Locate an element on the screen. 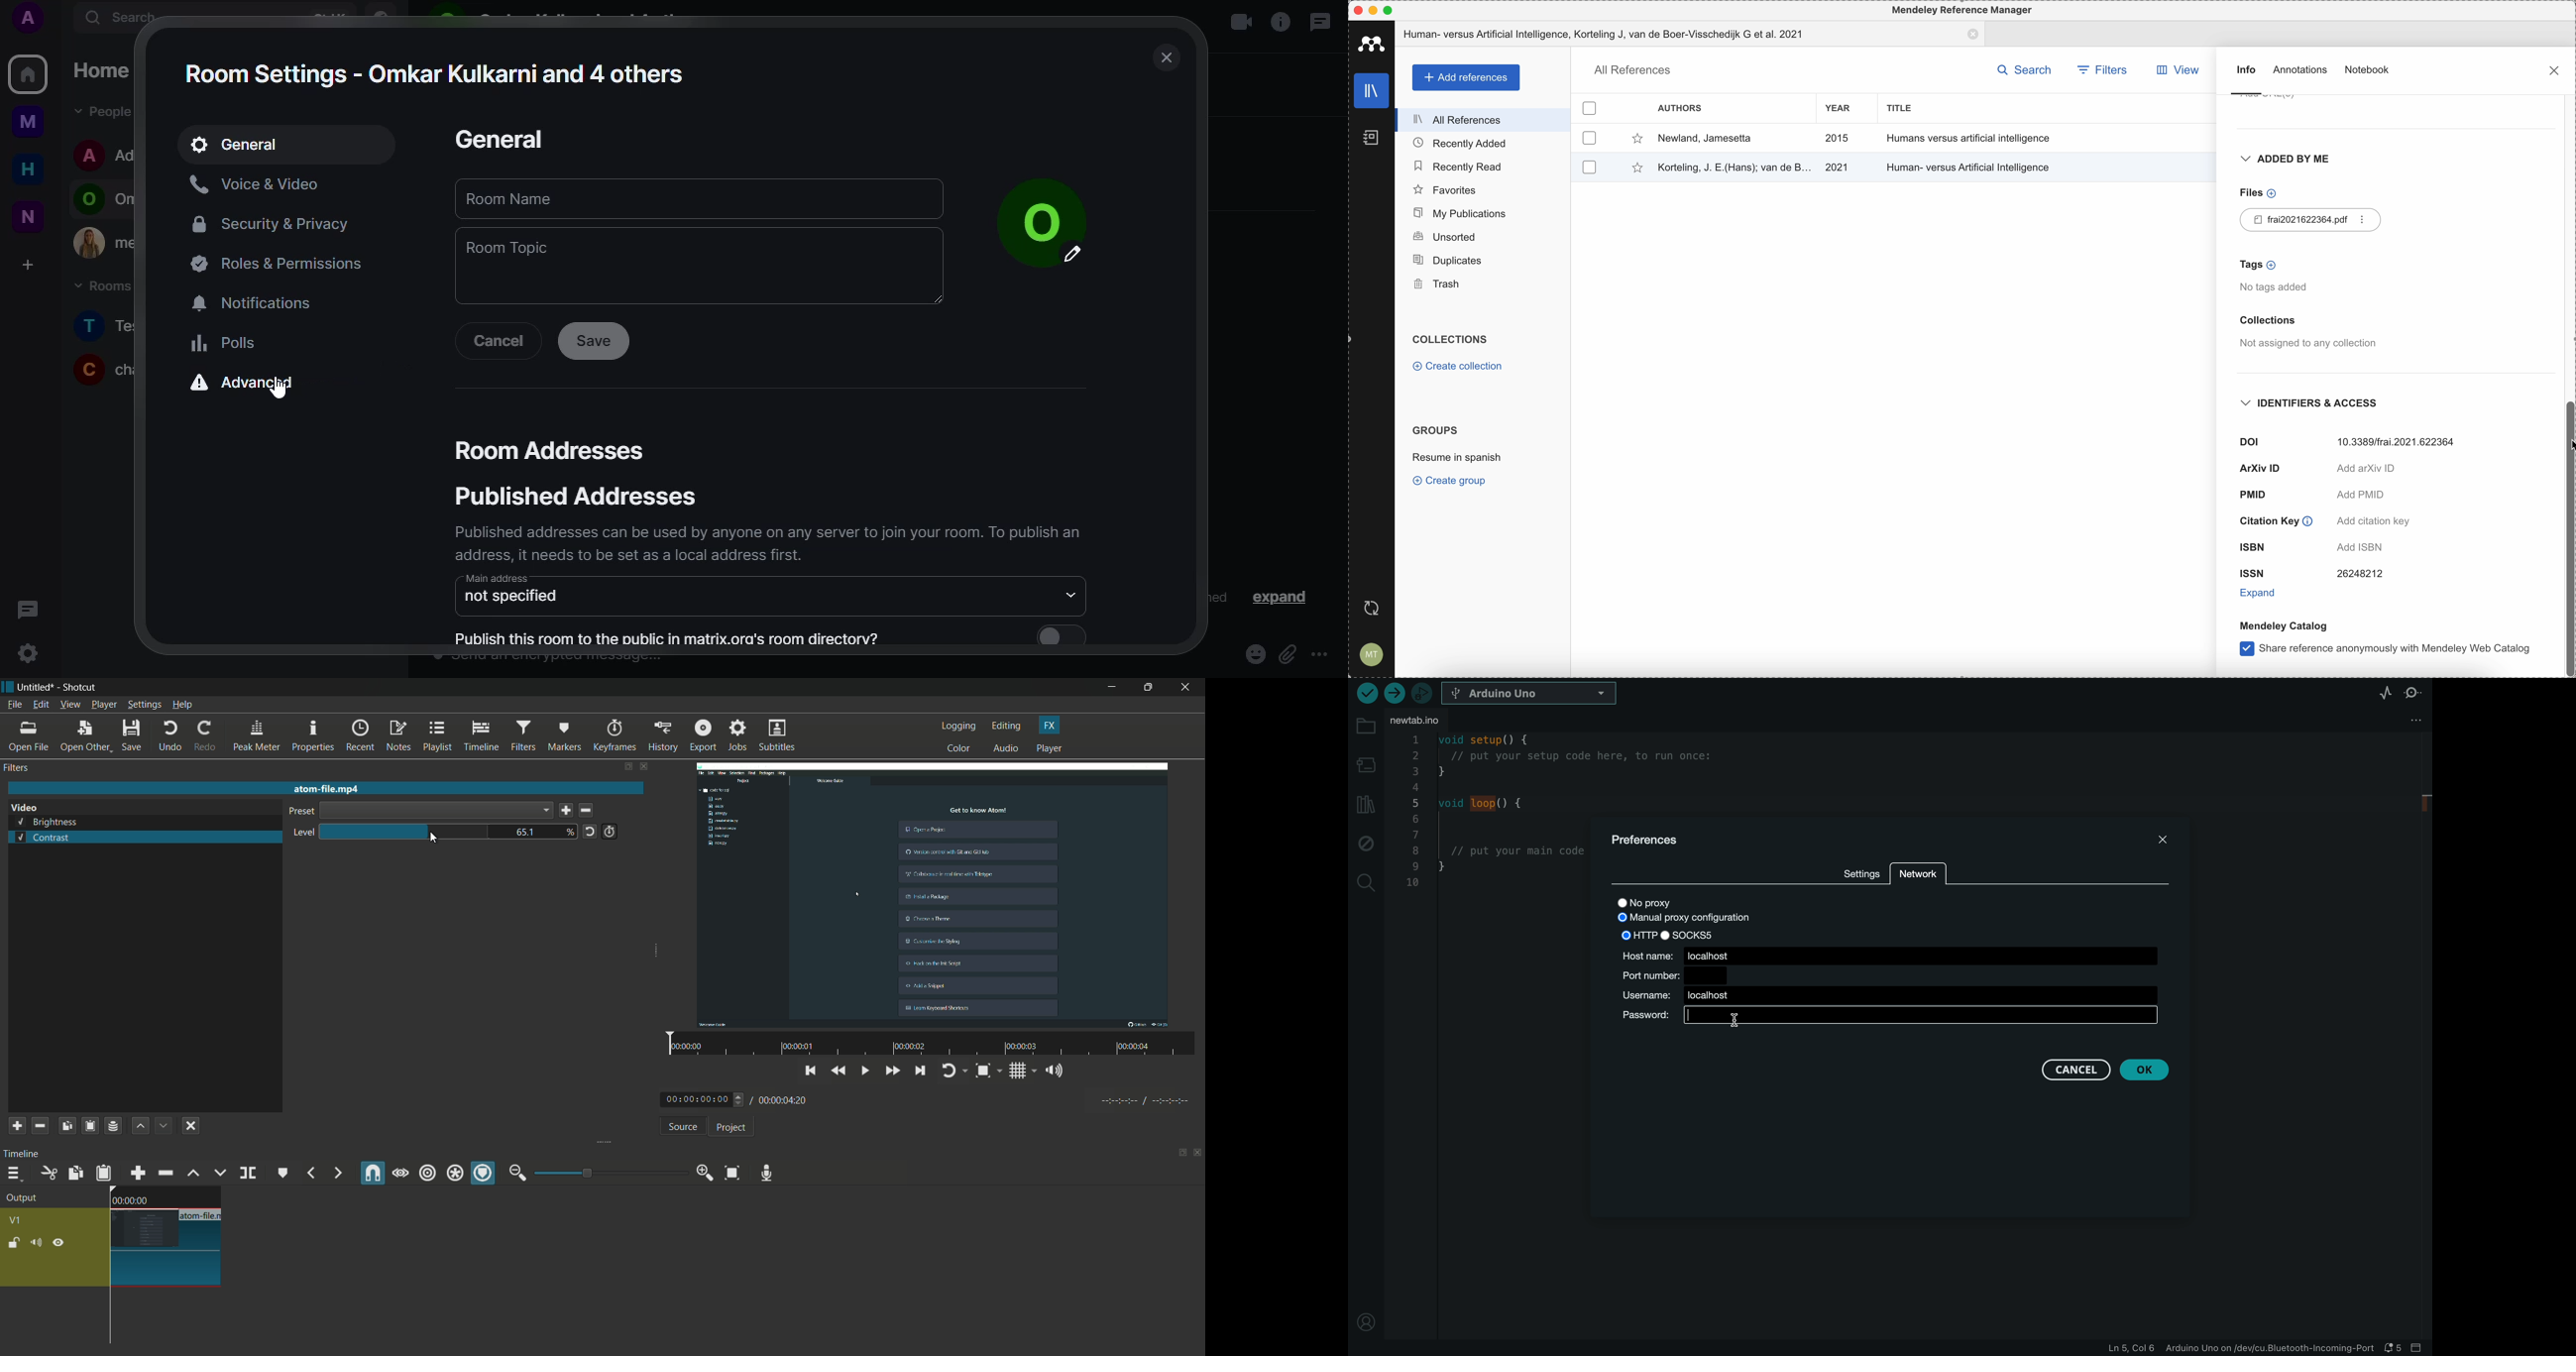  project is located at coordinates (729, 1127).